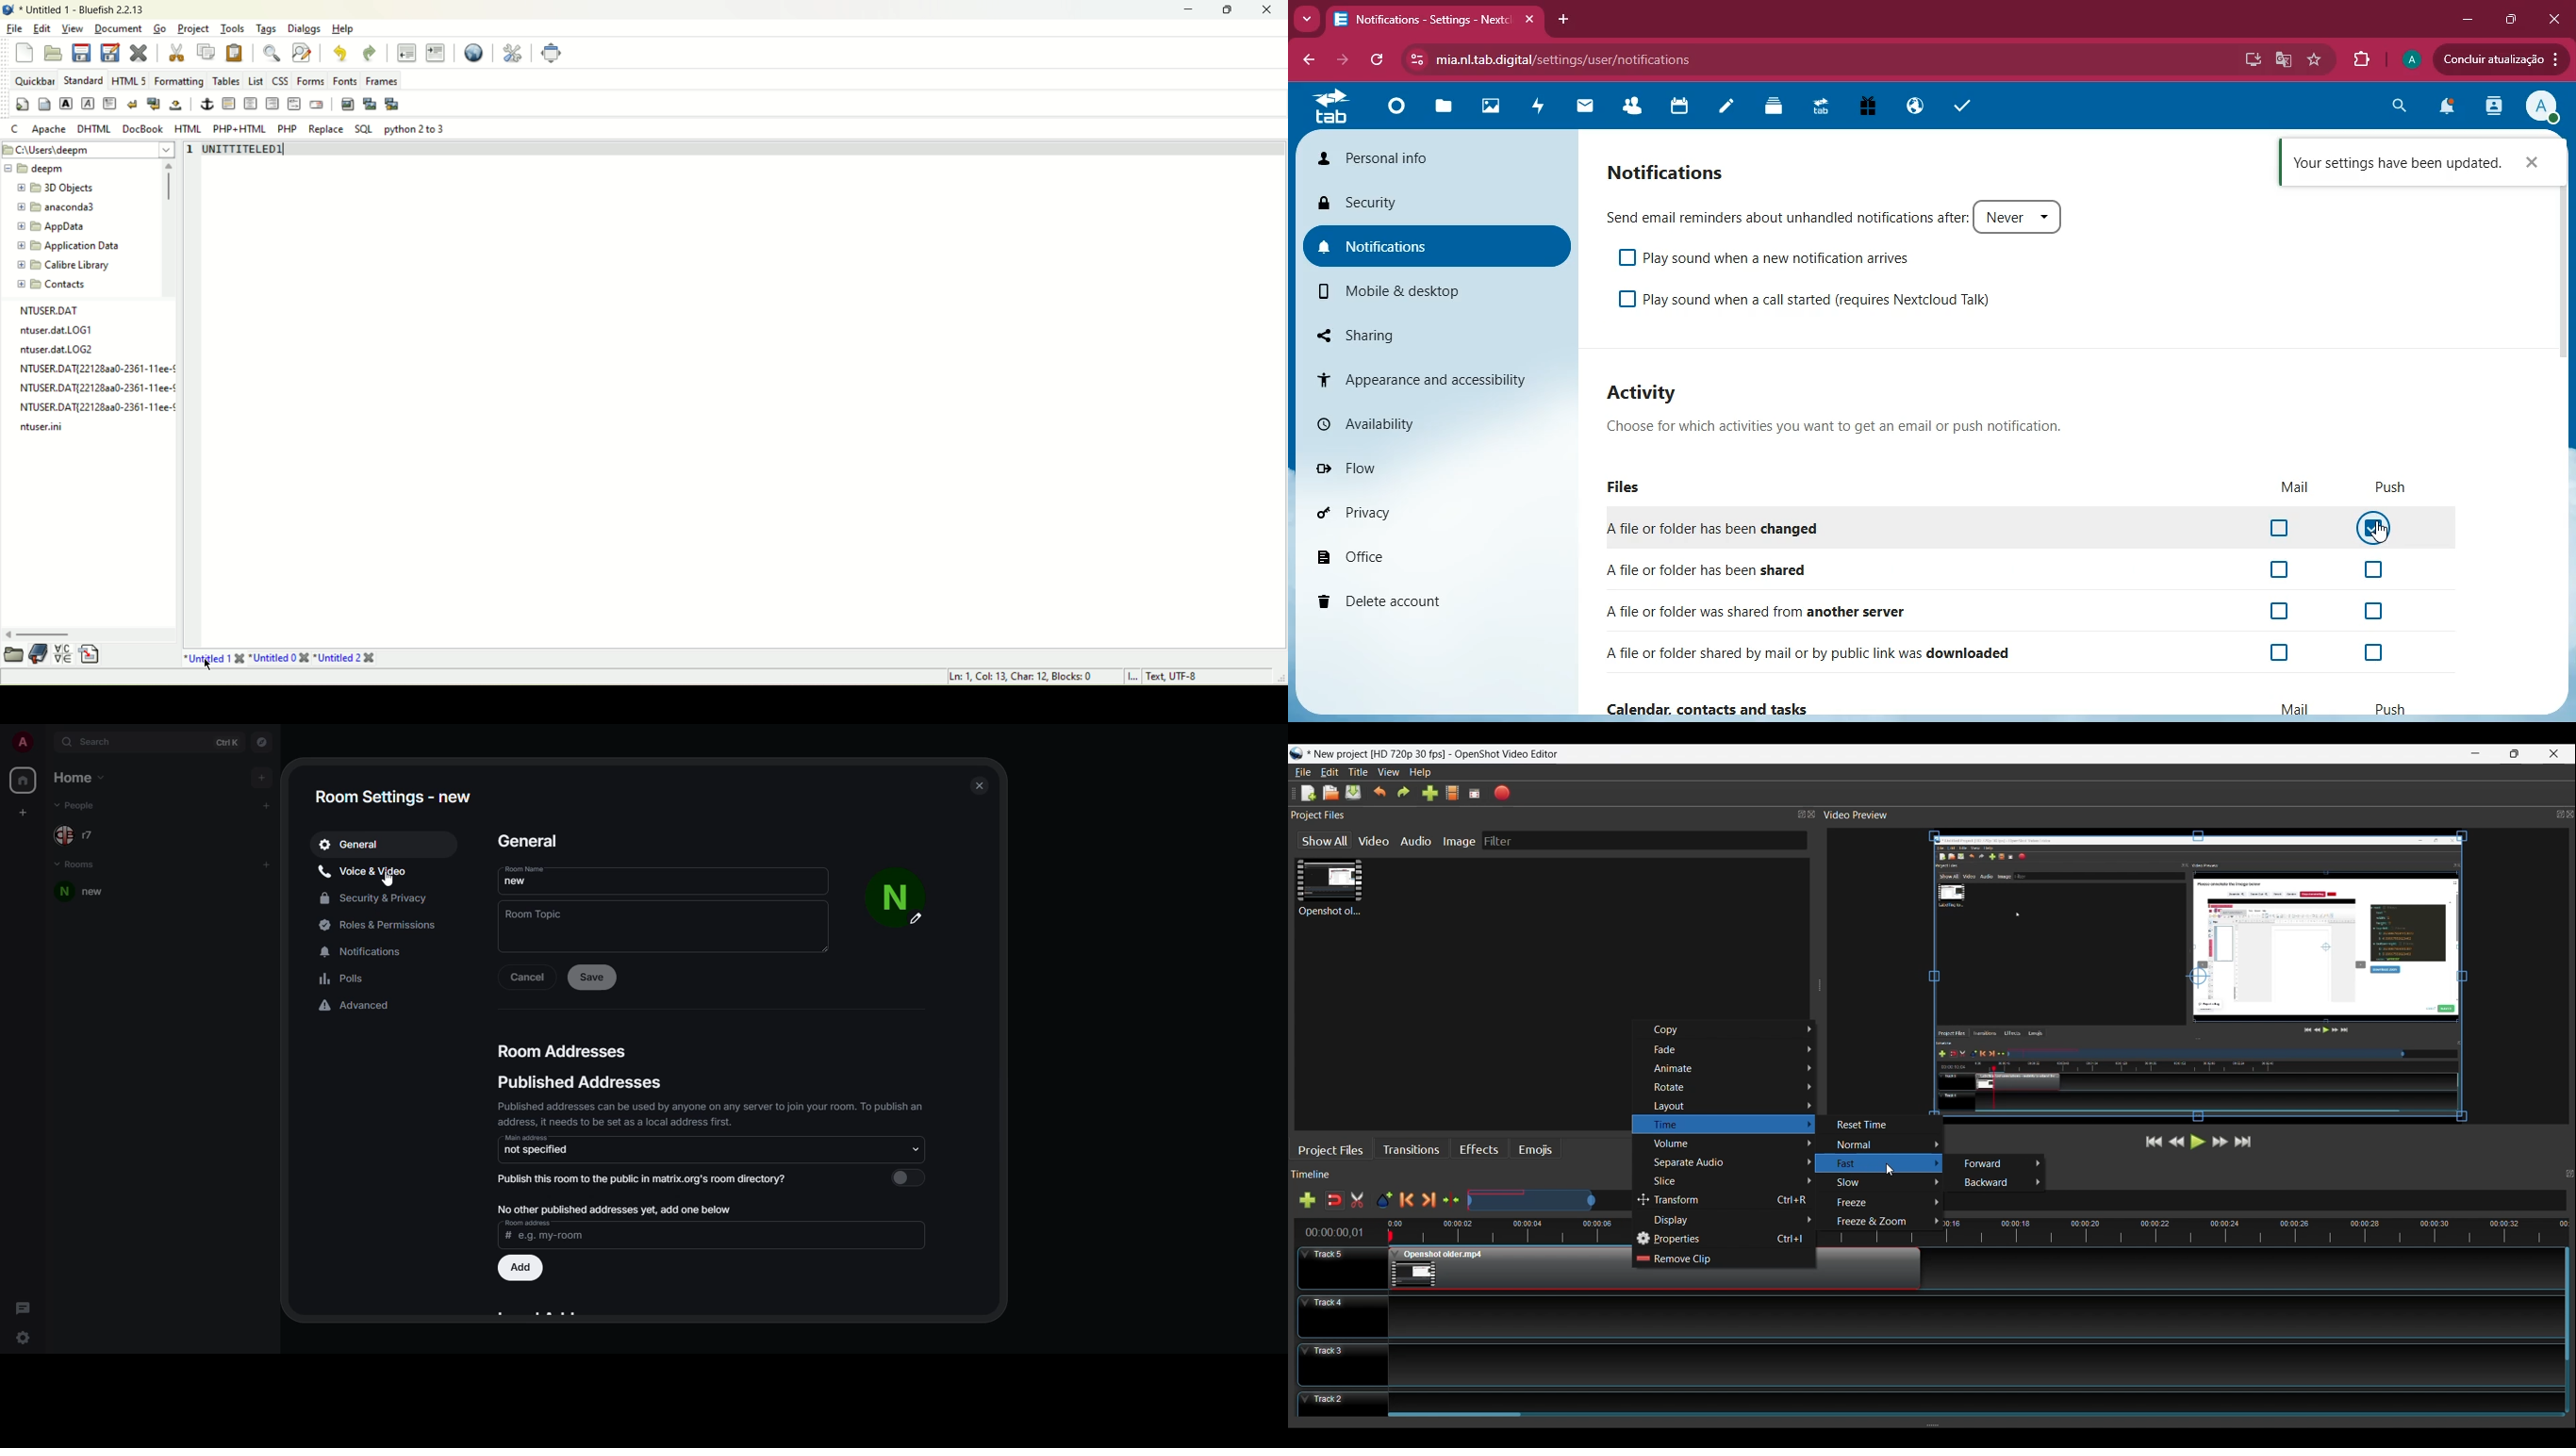 The width and height of the screenshot is (2576, 1456). I want to click on mail, so click(2295, 487).